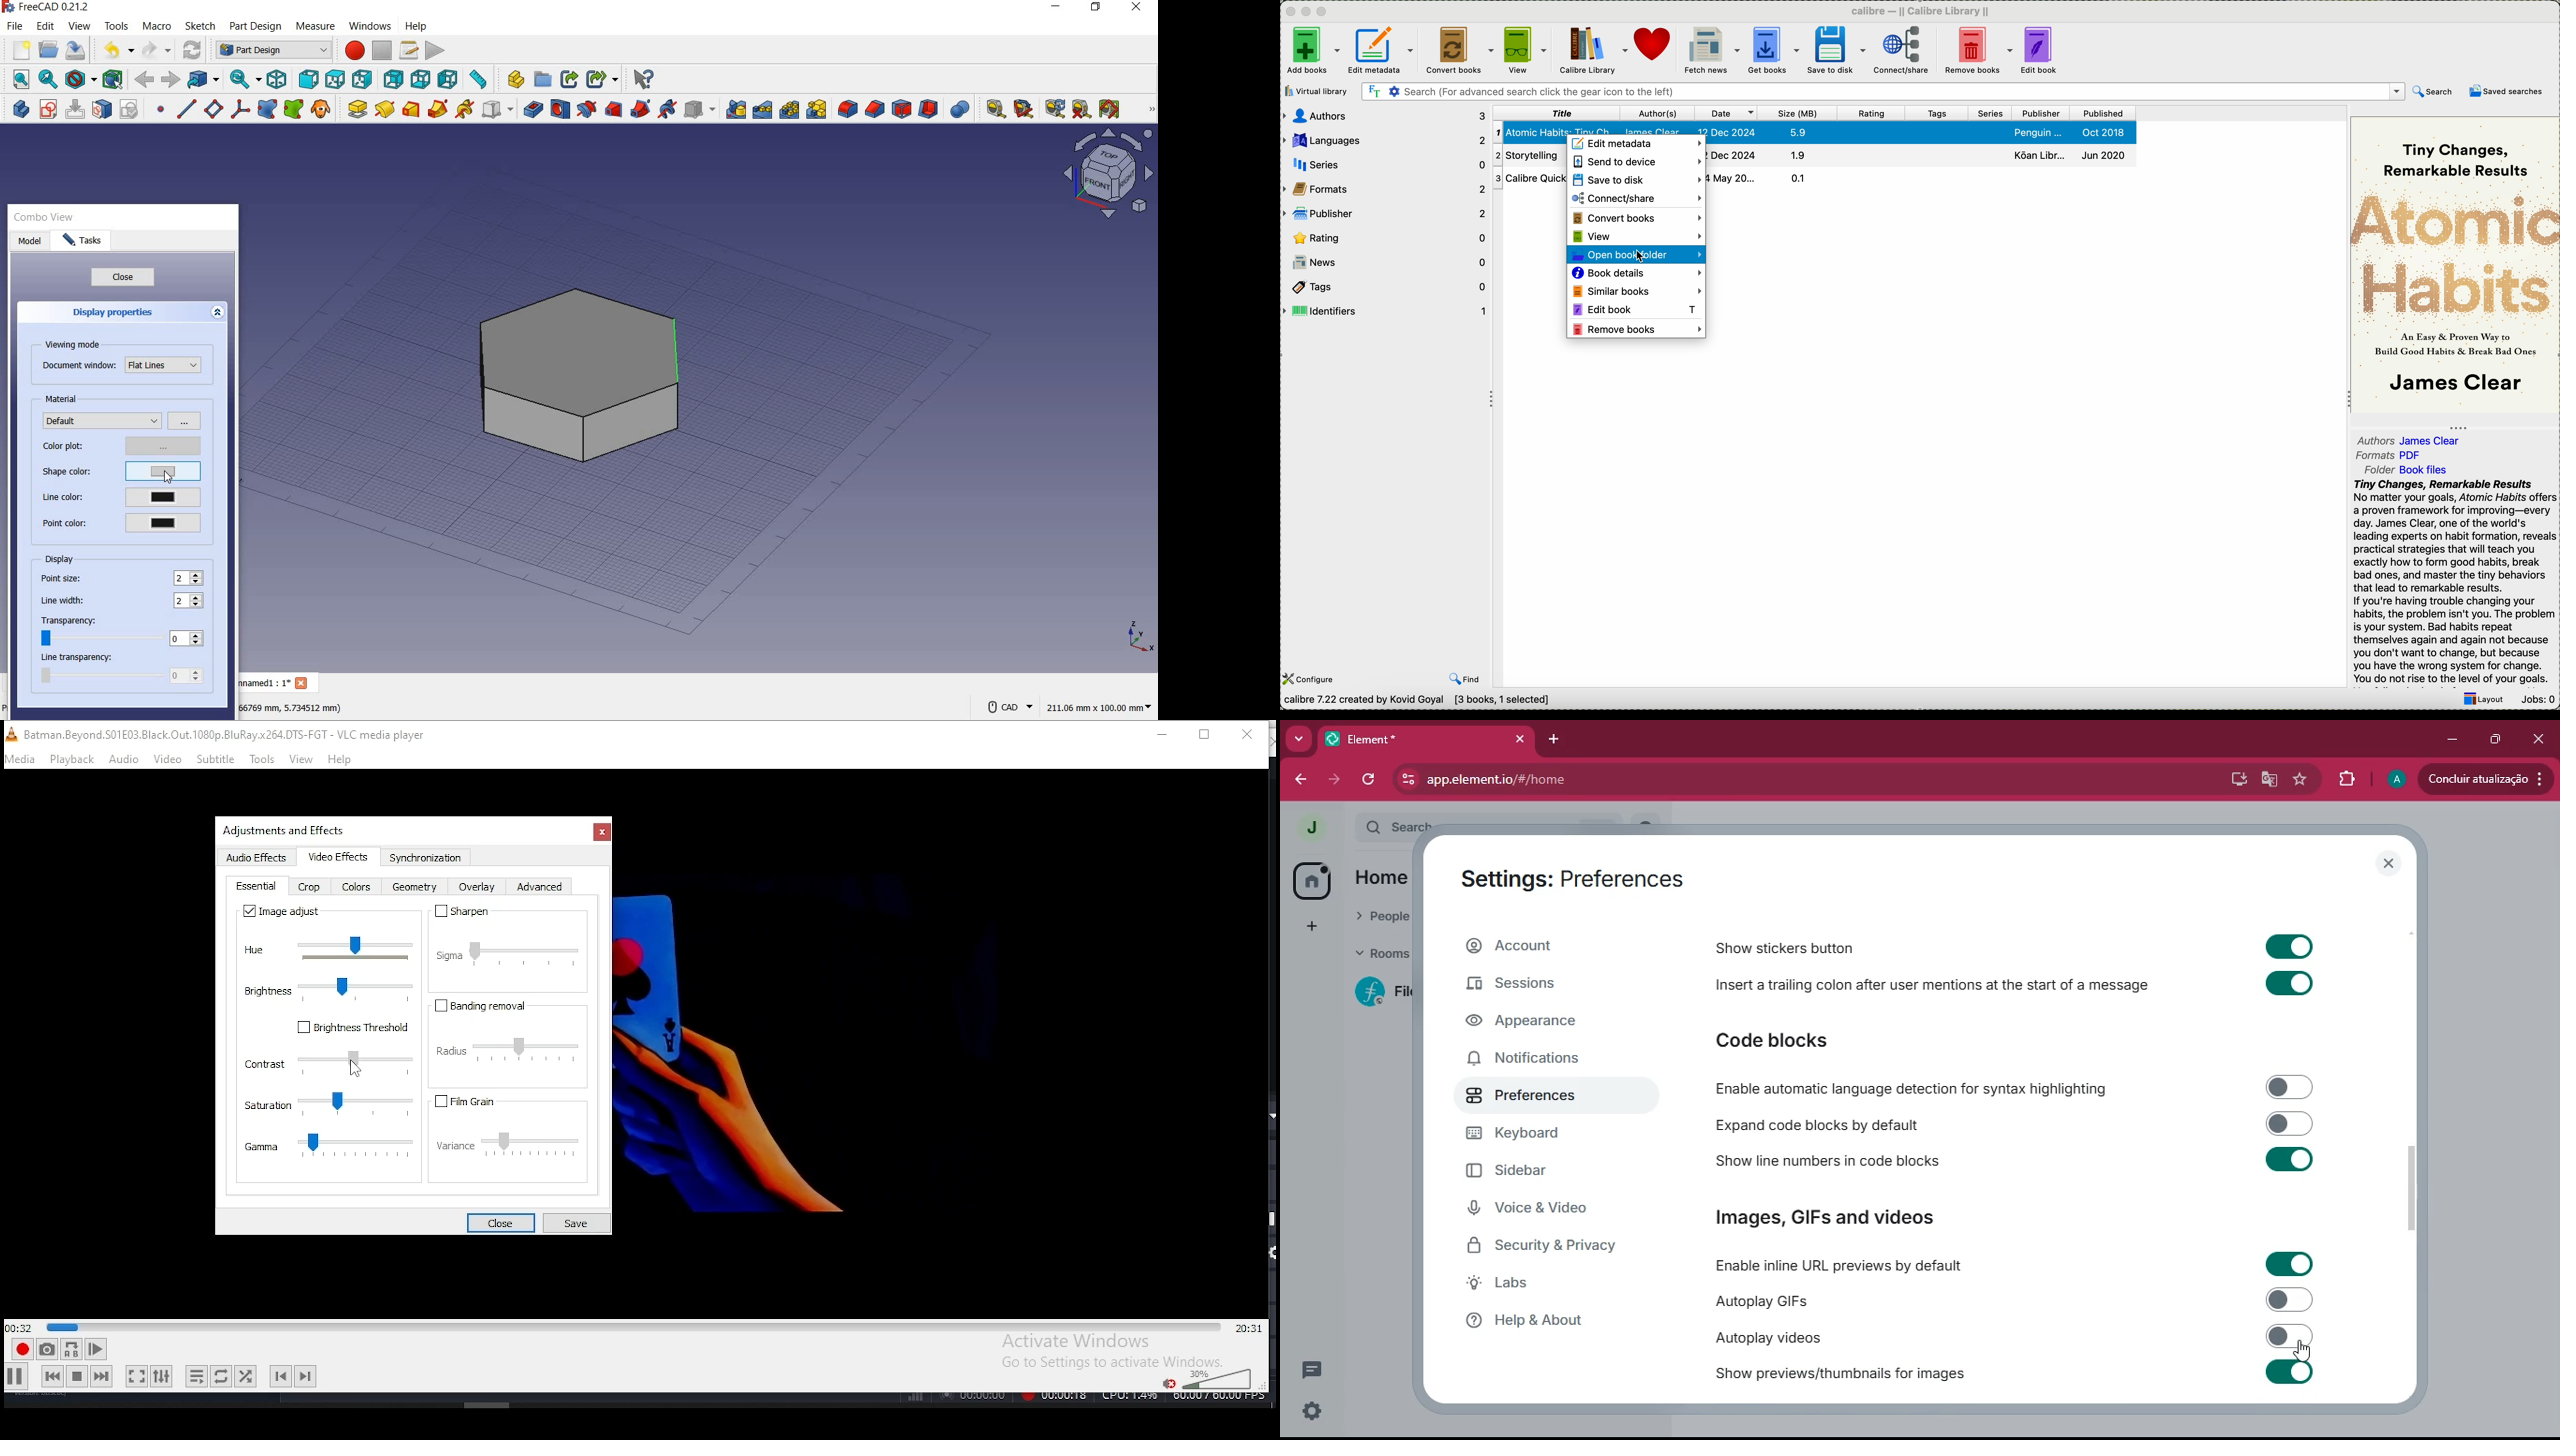  What do you see at coordinates (1166, 1382) in the screenshot?
I see `mute/unmute` at bounding box center [1166, 1382].